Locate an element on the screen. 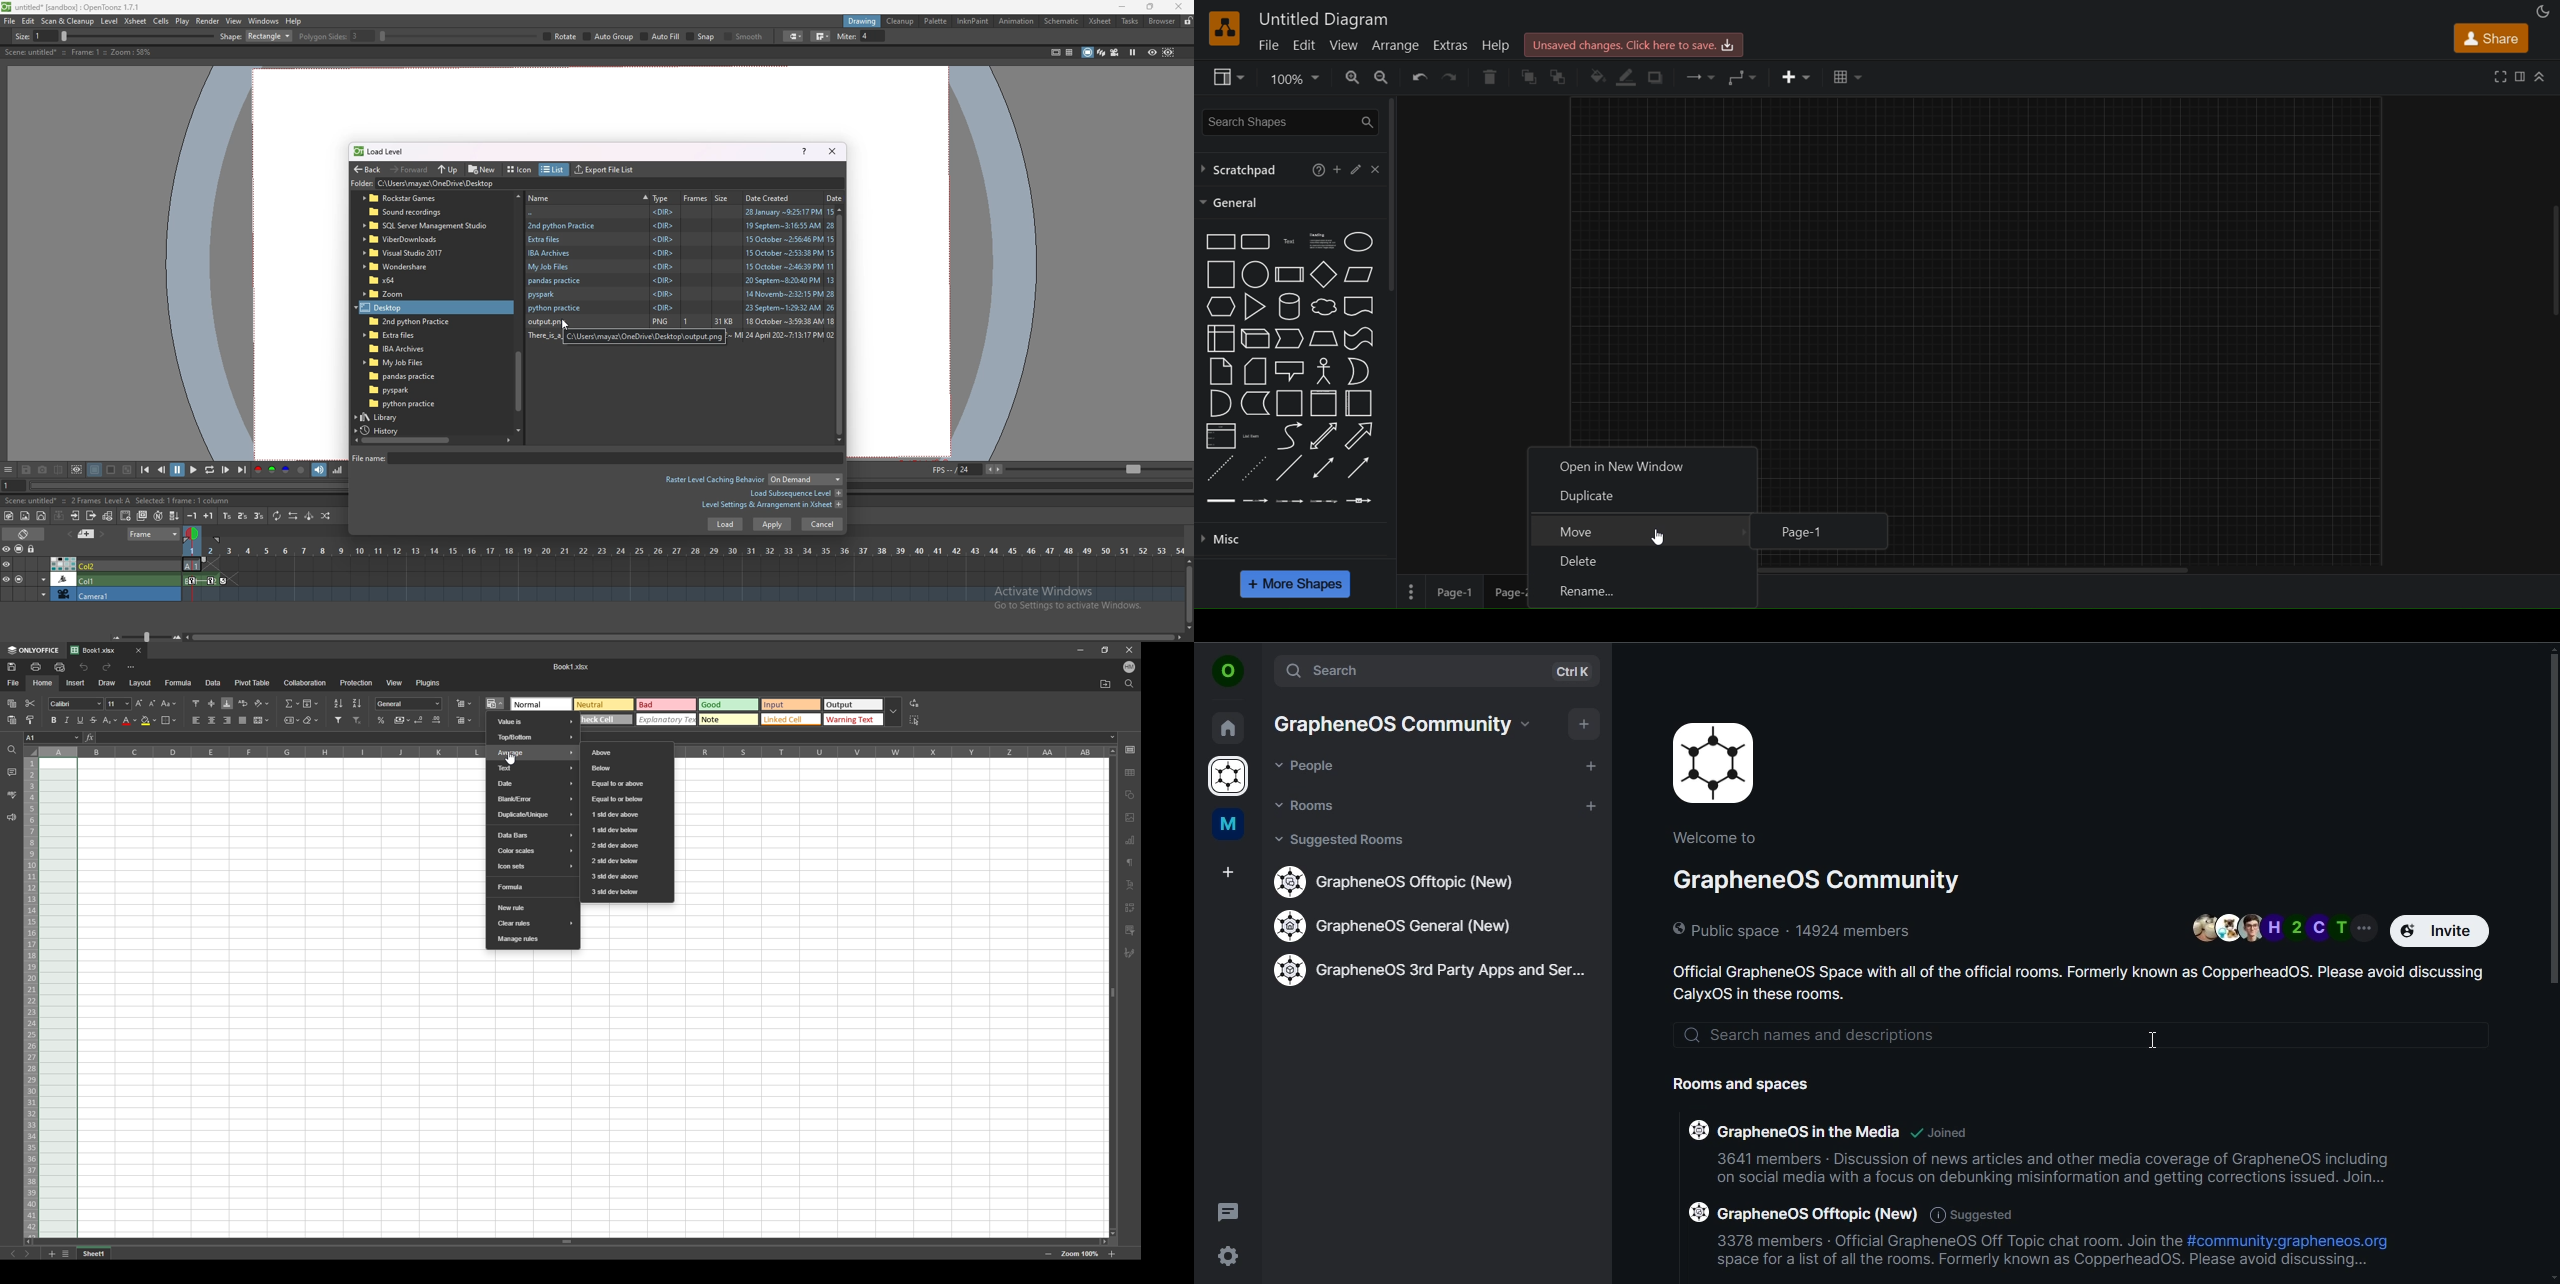 The width and height of the screenshot is (2576, 1288). onlyoffice is located at coordinates (34, 650).